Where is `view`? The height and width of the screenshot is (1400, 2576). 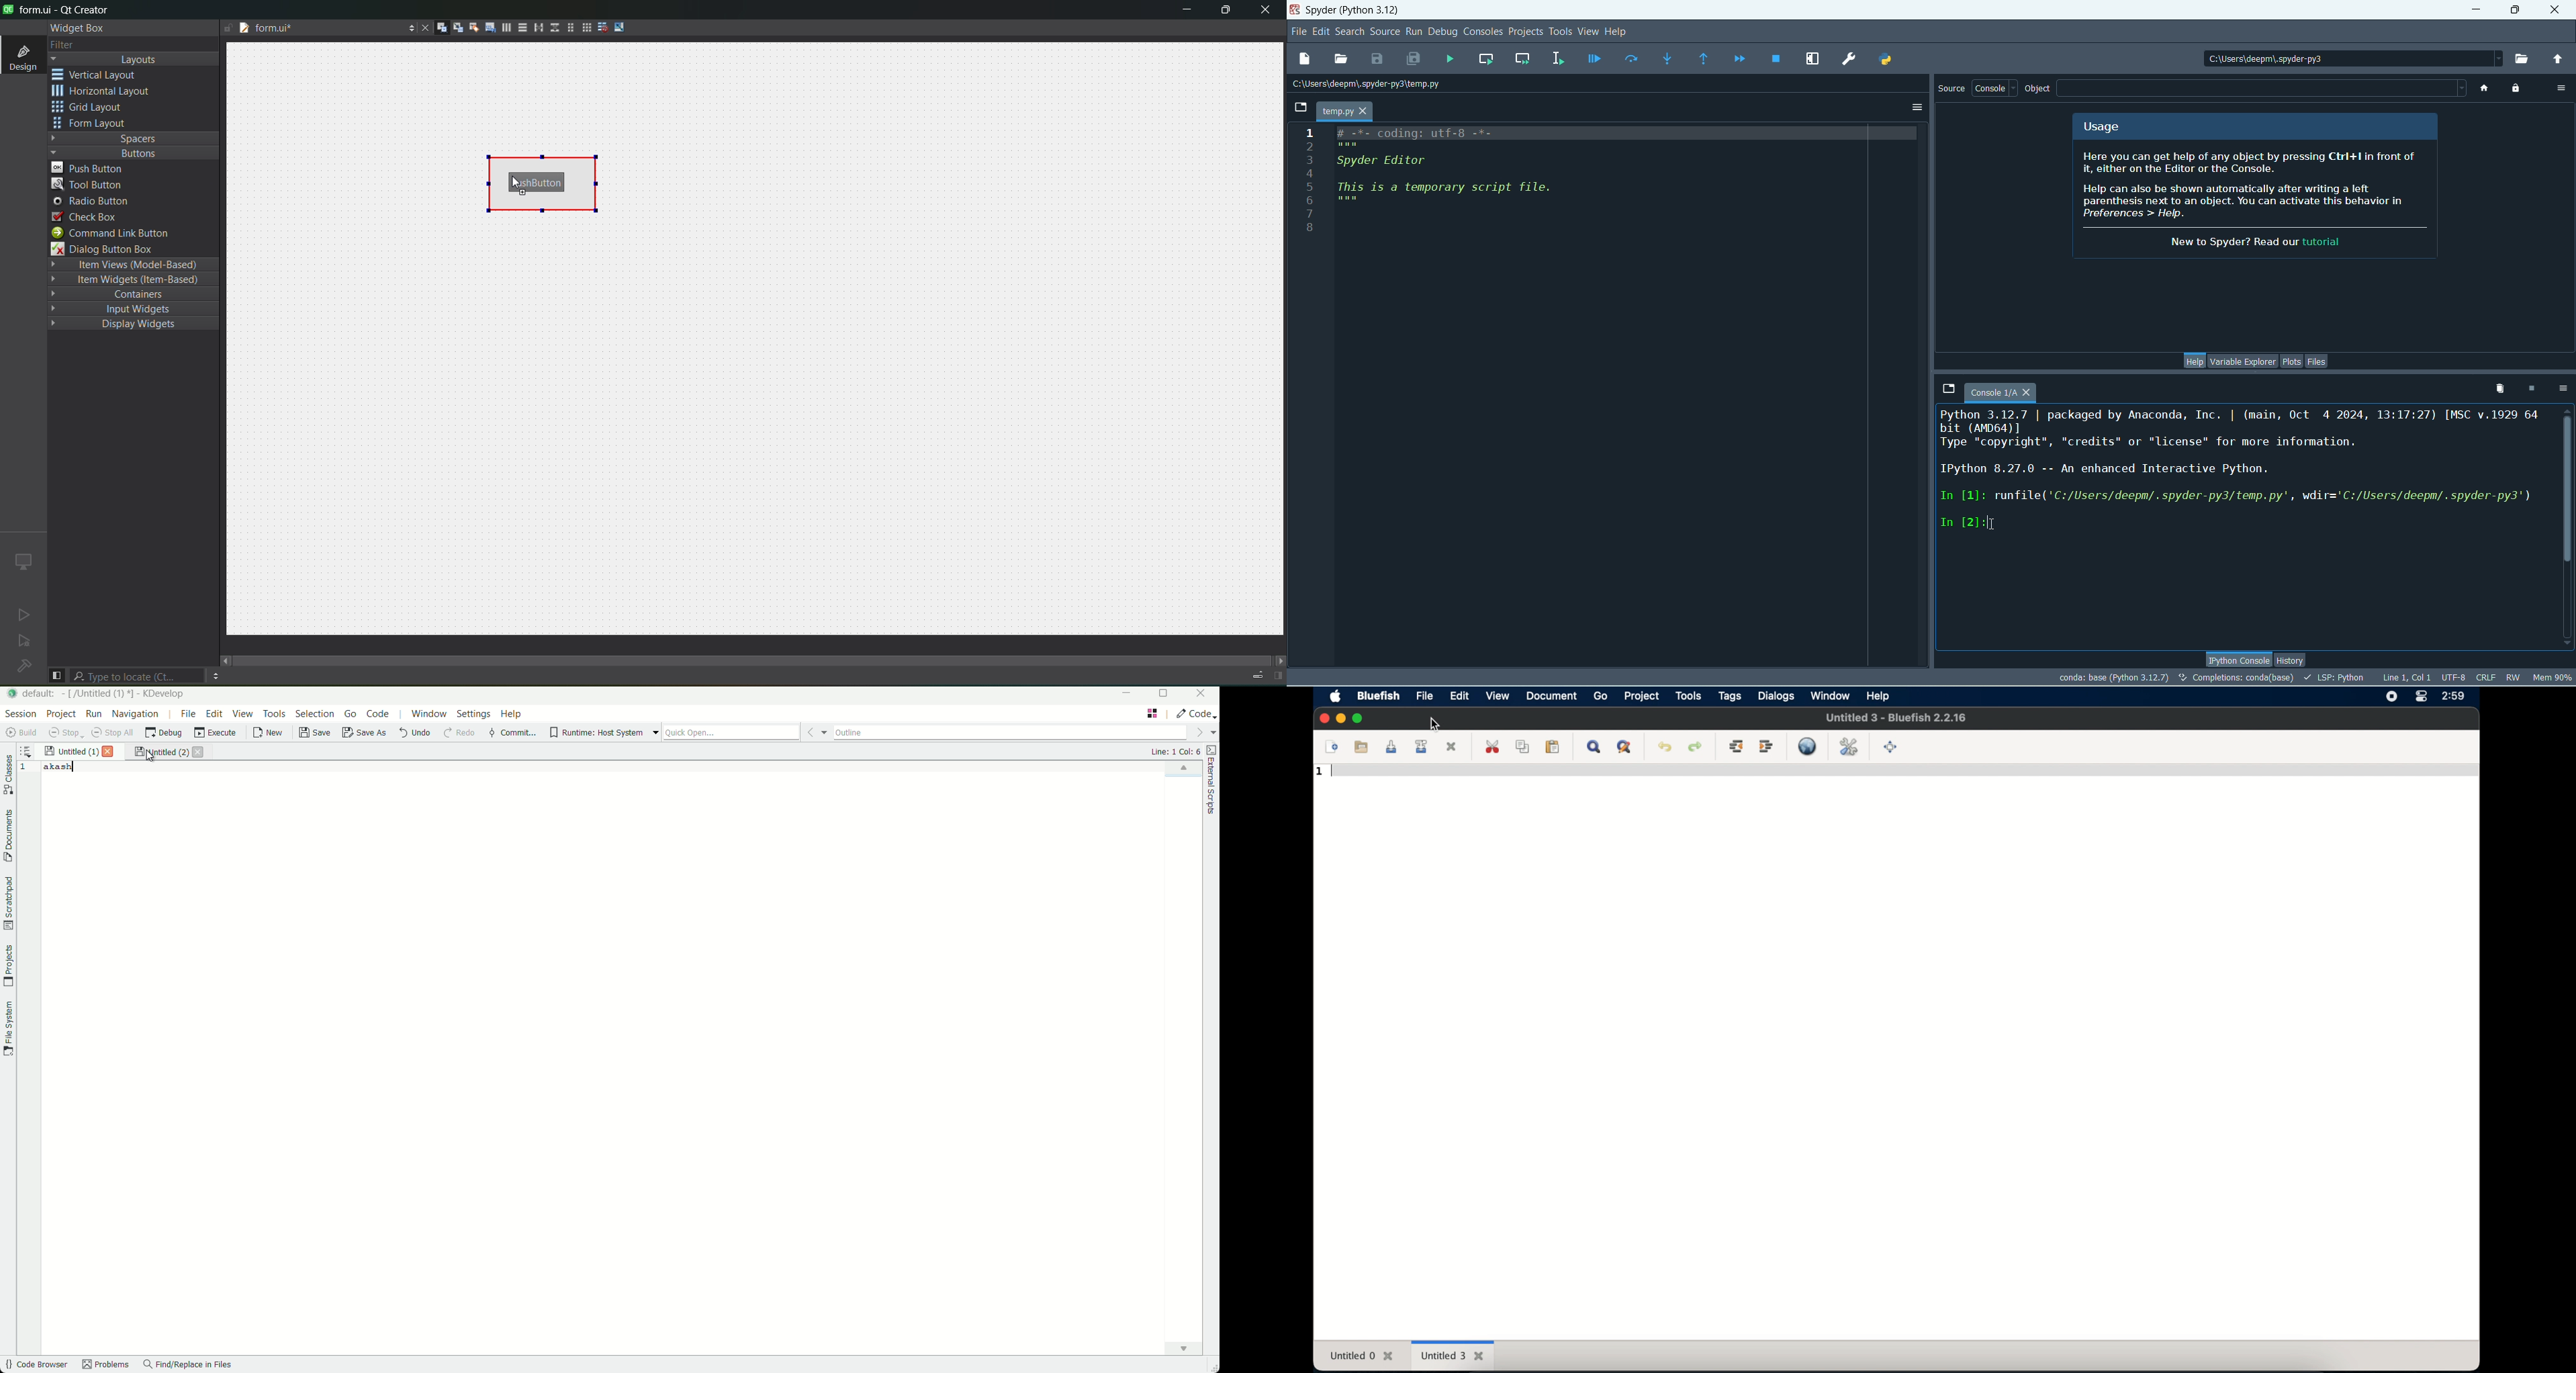 view is located at coordinates (1590, 32).